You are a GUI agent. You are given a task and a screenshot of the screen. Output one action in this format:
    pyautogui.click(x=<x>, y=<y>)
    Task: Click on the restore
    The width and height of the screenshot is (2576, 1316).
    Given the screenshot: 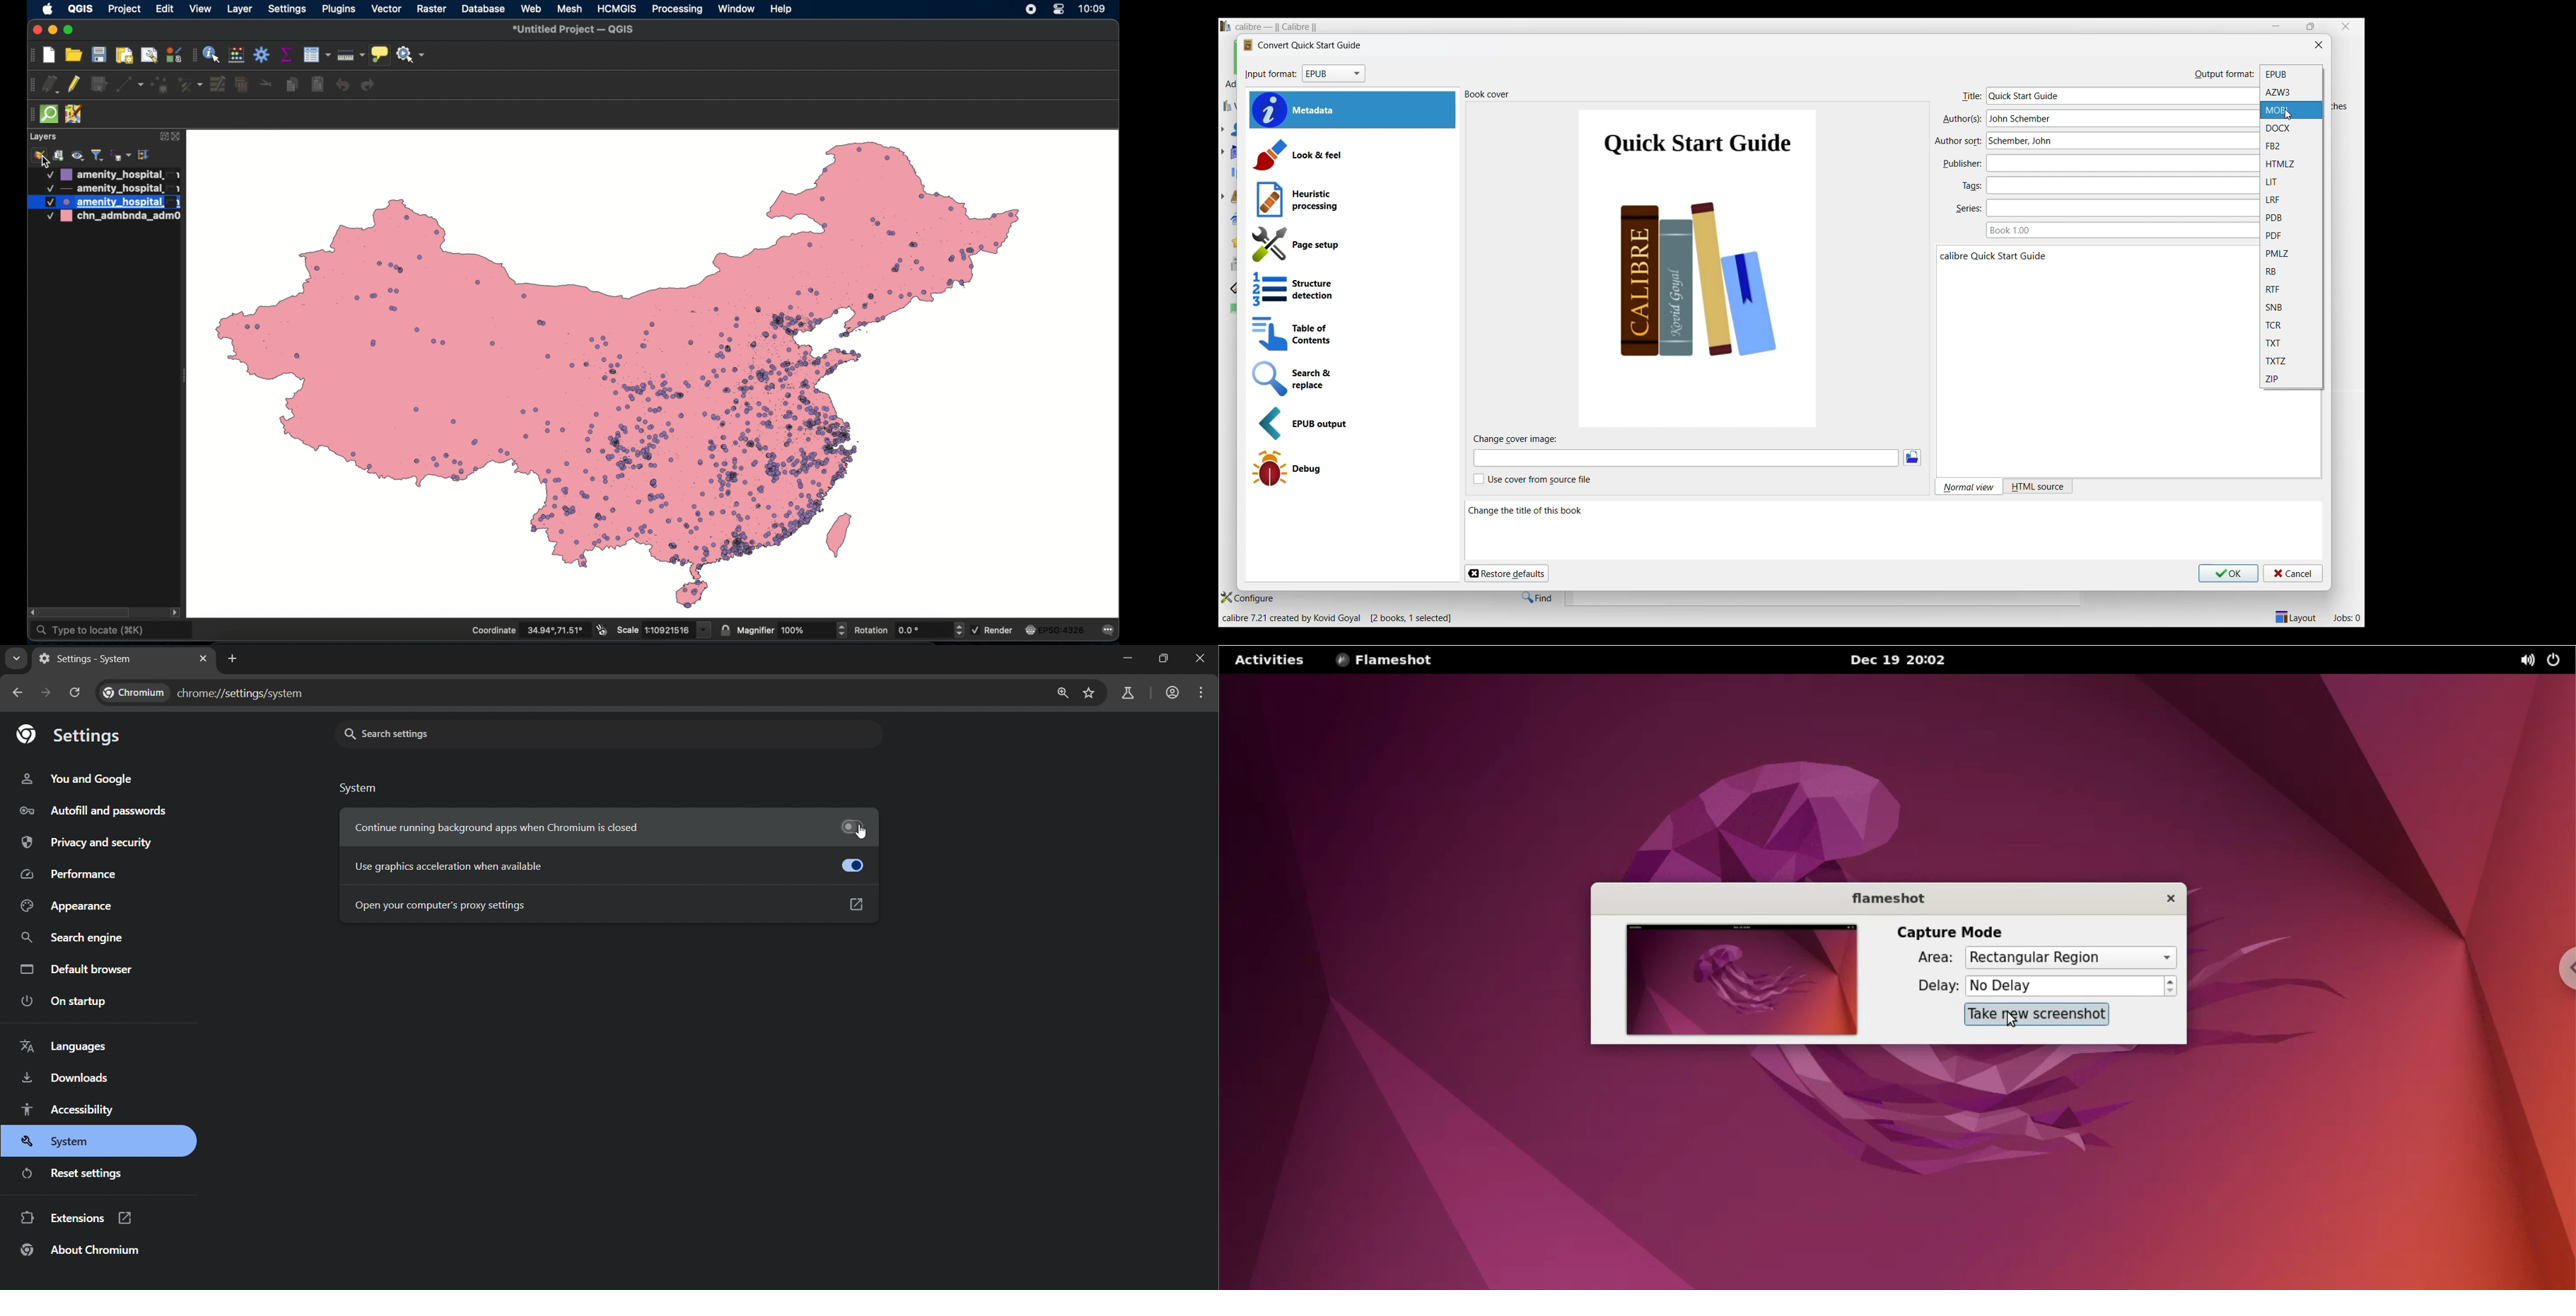 What is the action you would take?
    pyautogui.click(x=2310, y=26)
    